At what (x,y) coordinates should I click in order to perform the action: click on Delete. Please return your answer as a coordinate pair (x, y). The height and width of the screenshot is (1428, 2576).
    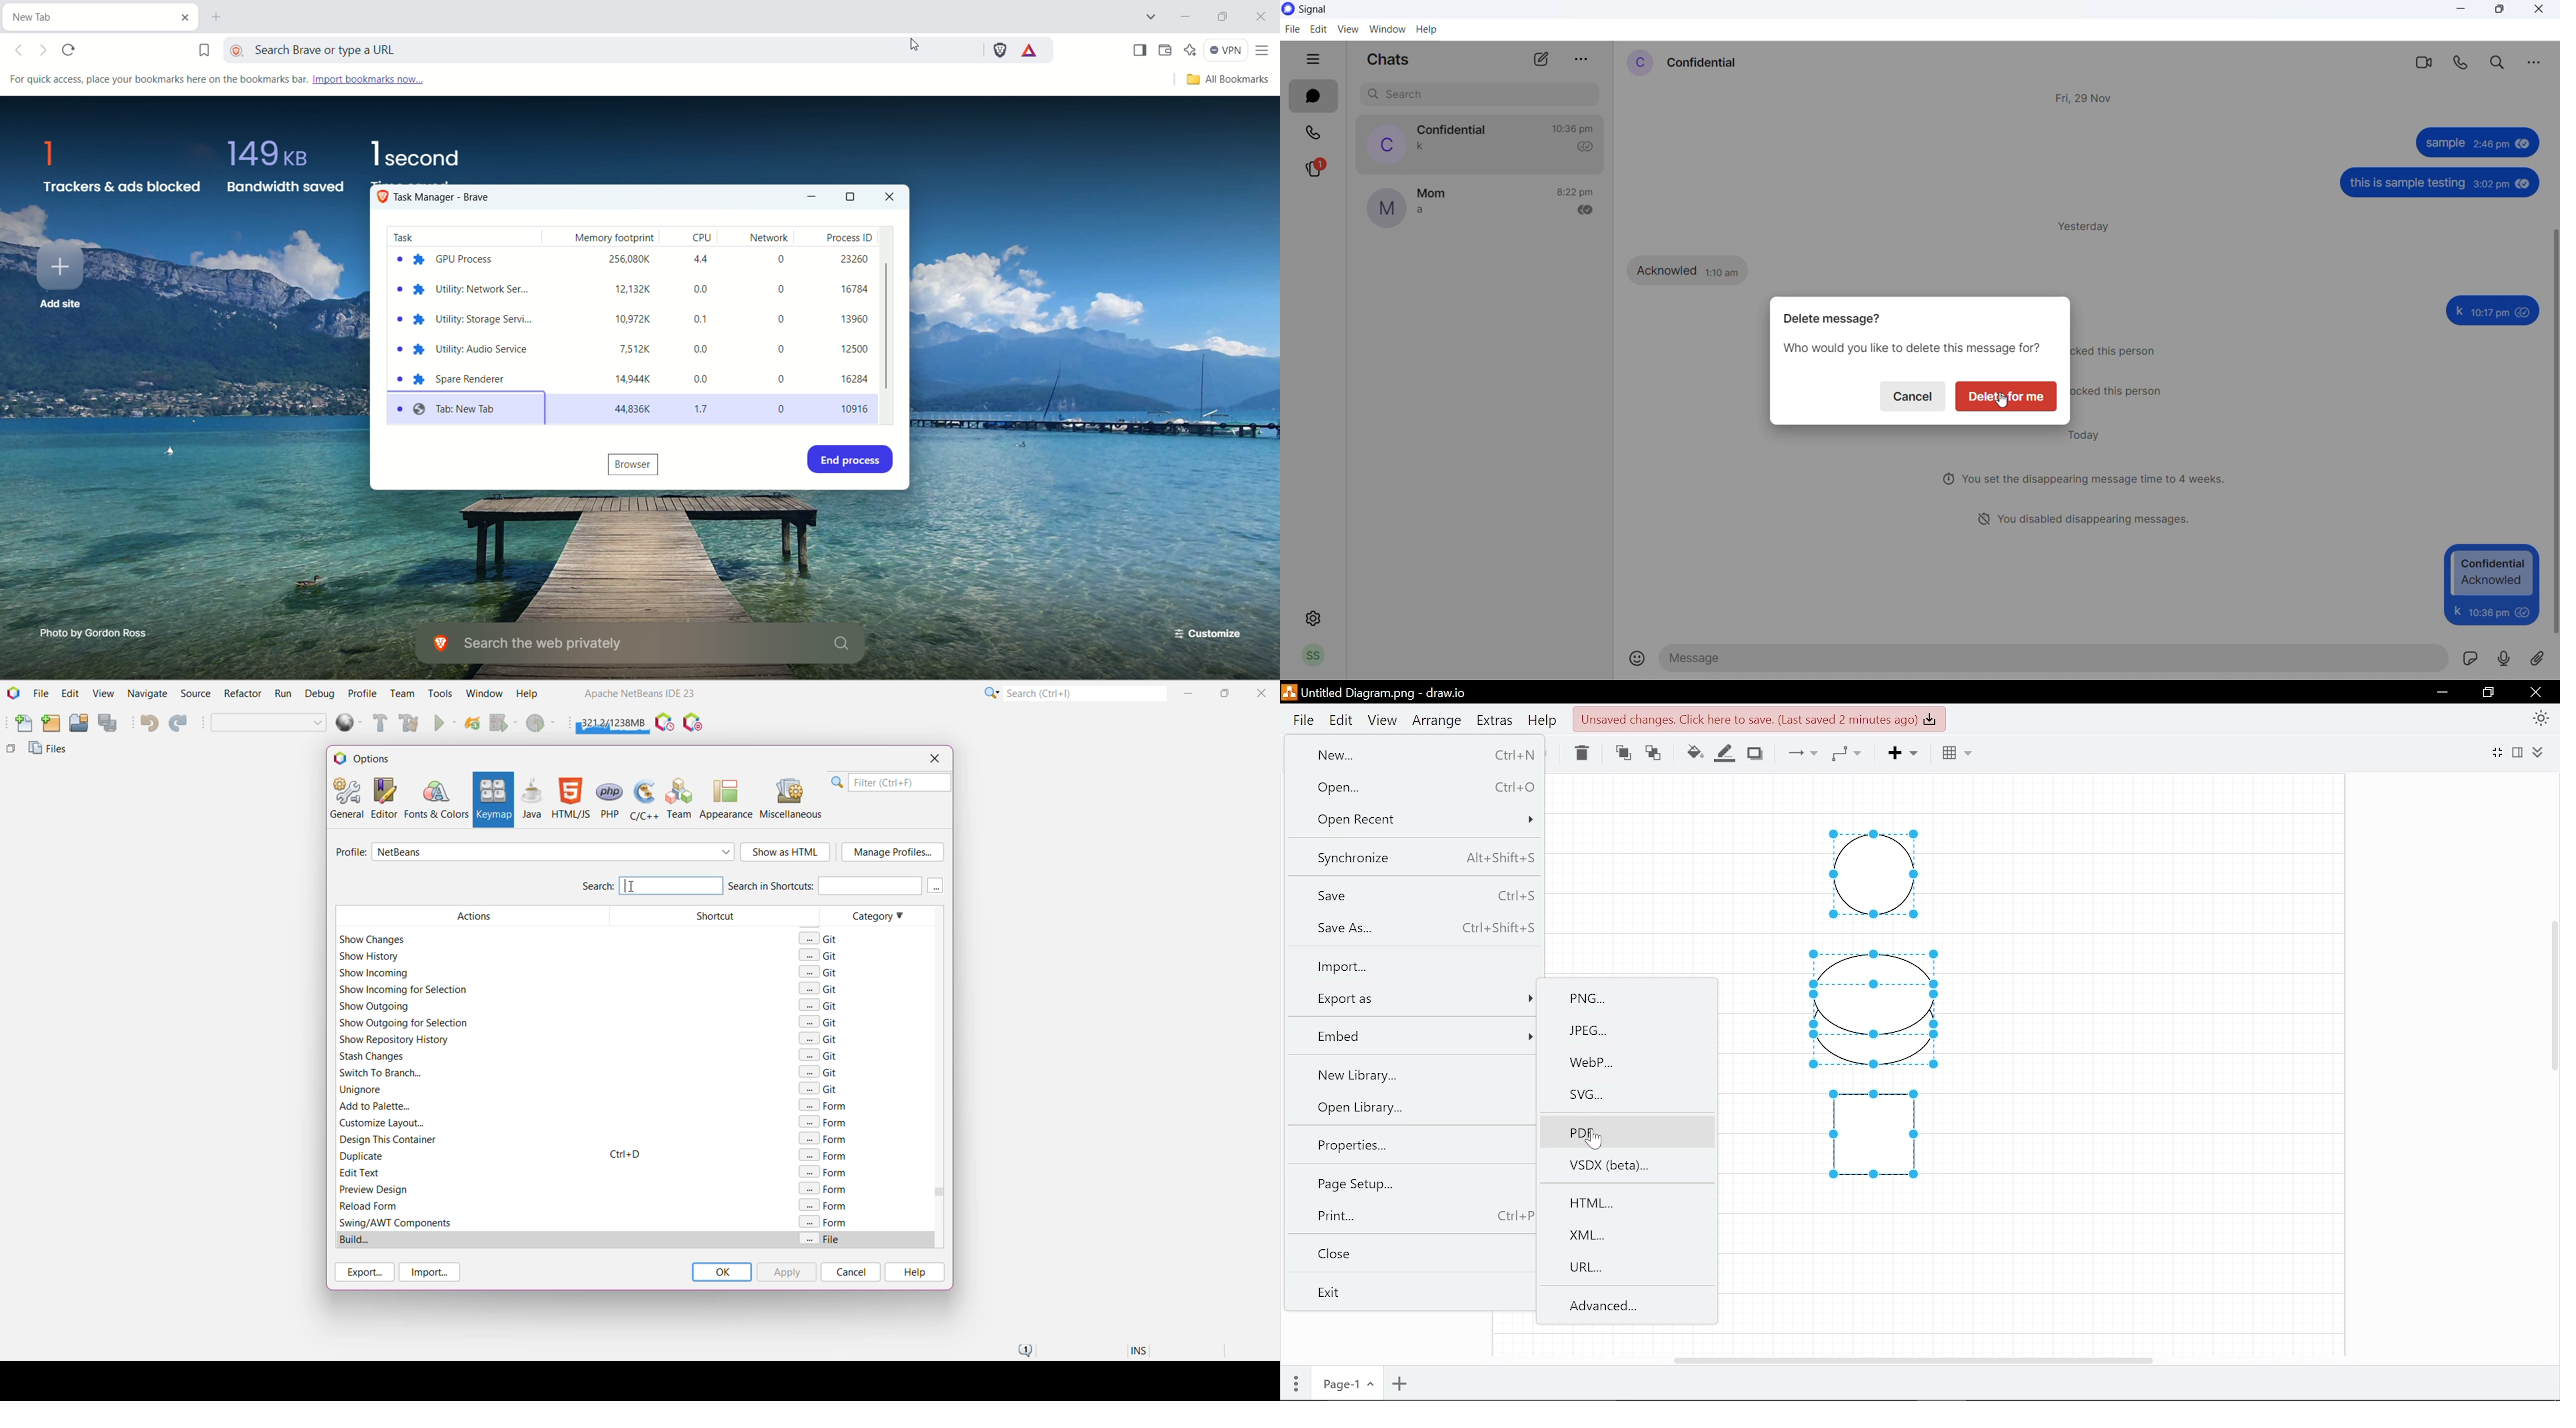
    Looking at the image, I should click on (1580, 754).